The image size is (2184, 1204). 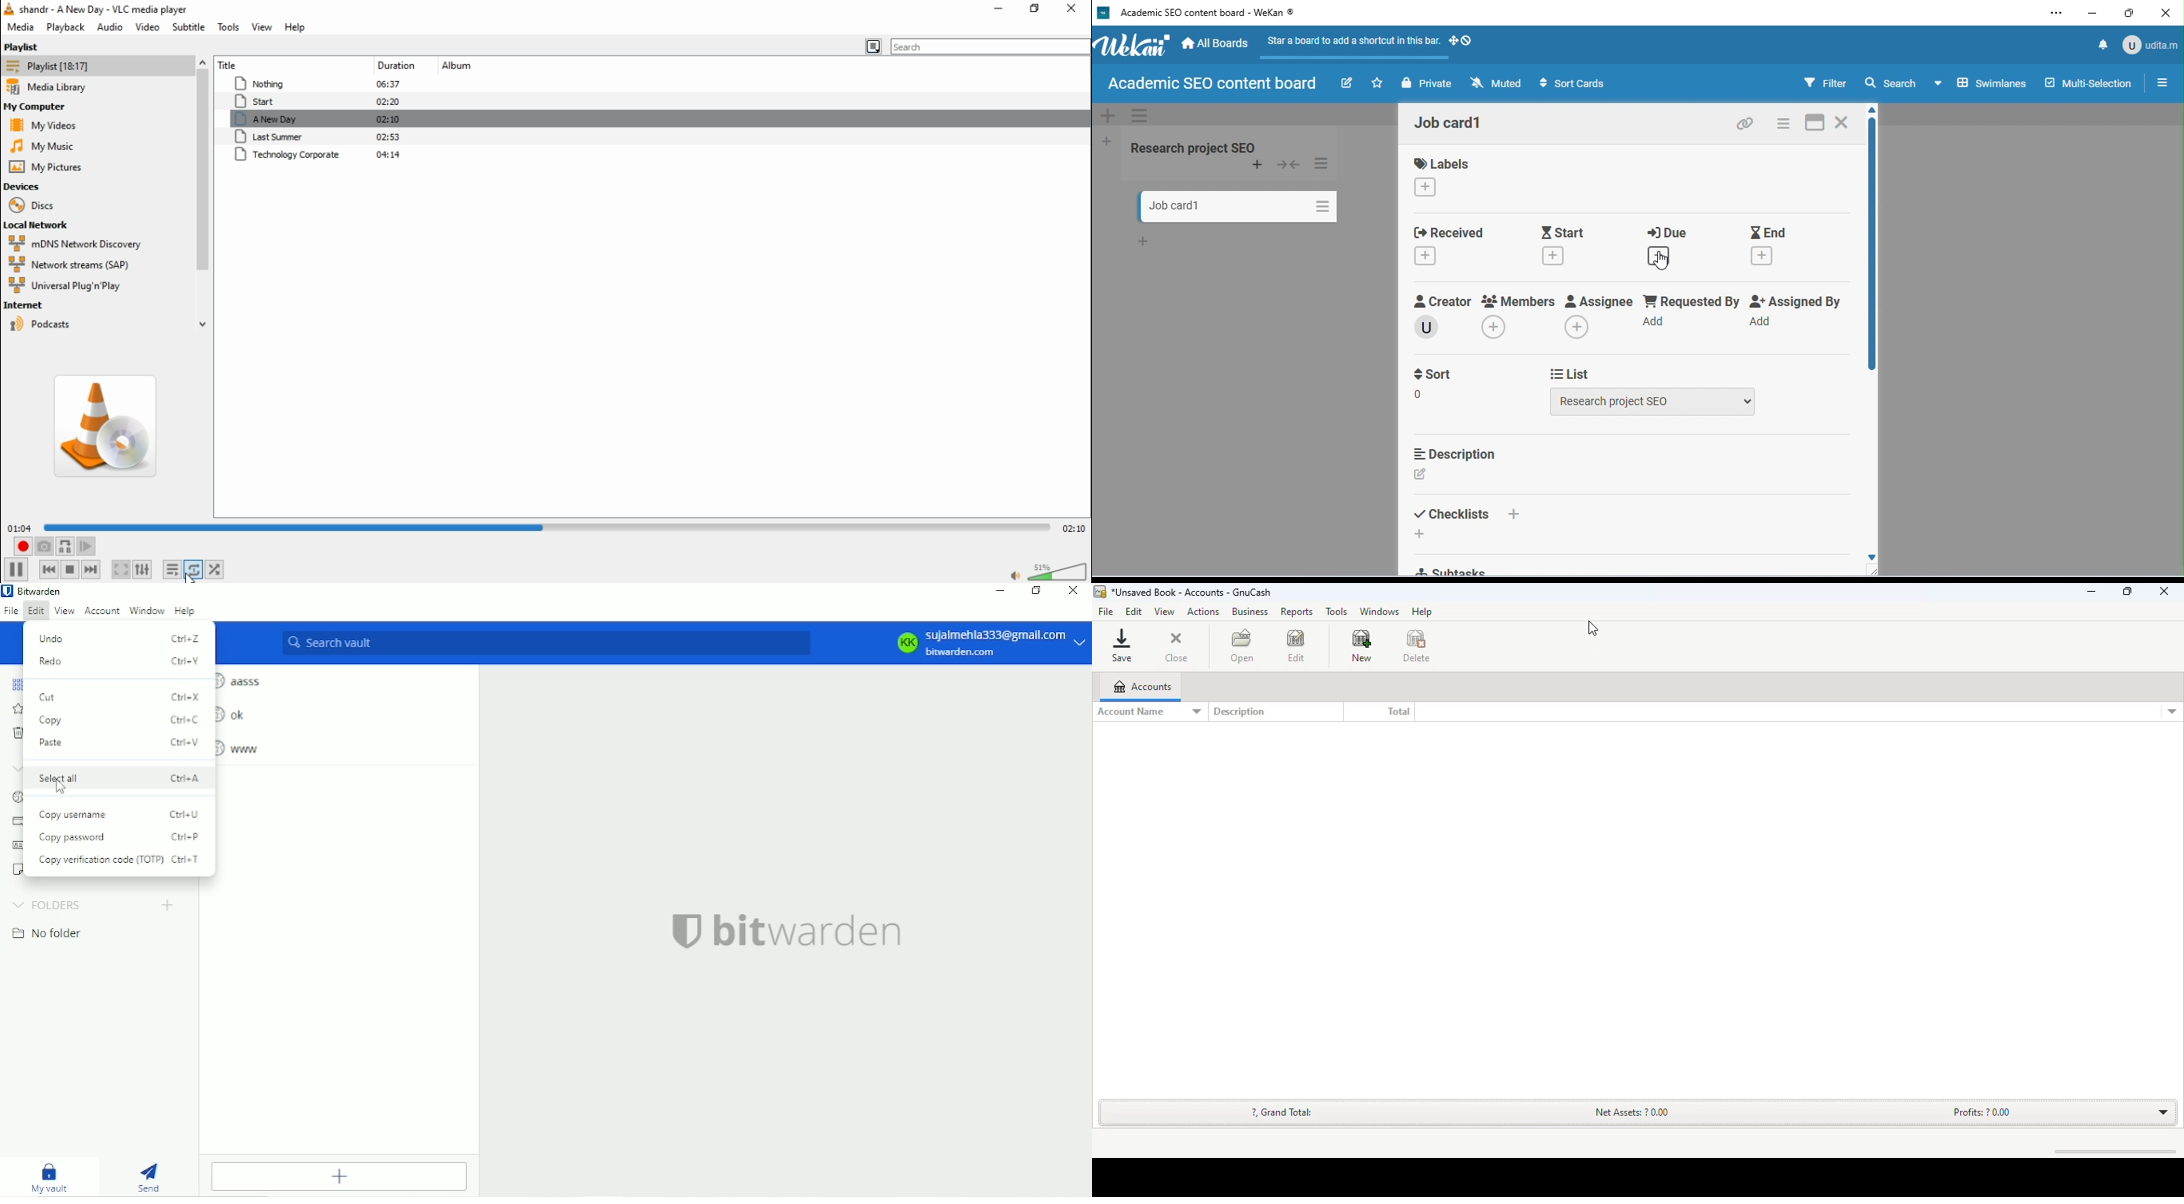 I want to click on received, so click(x=1453, y=232).